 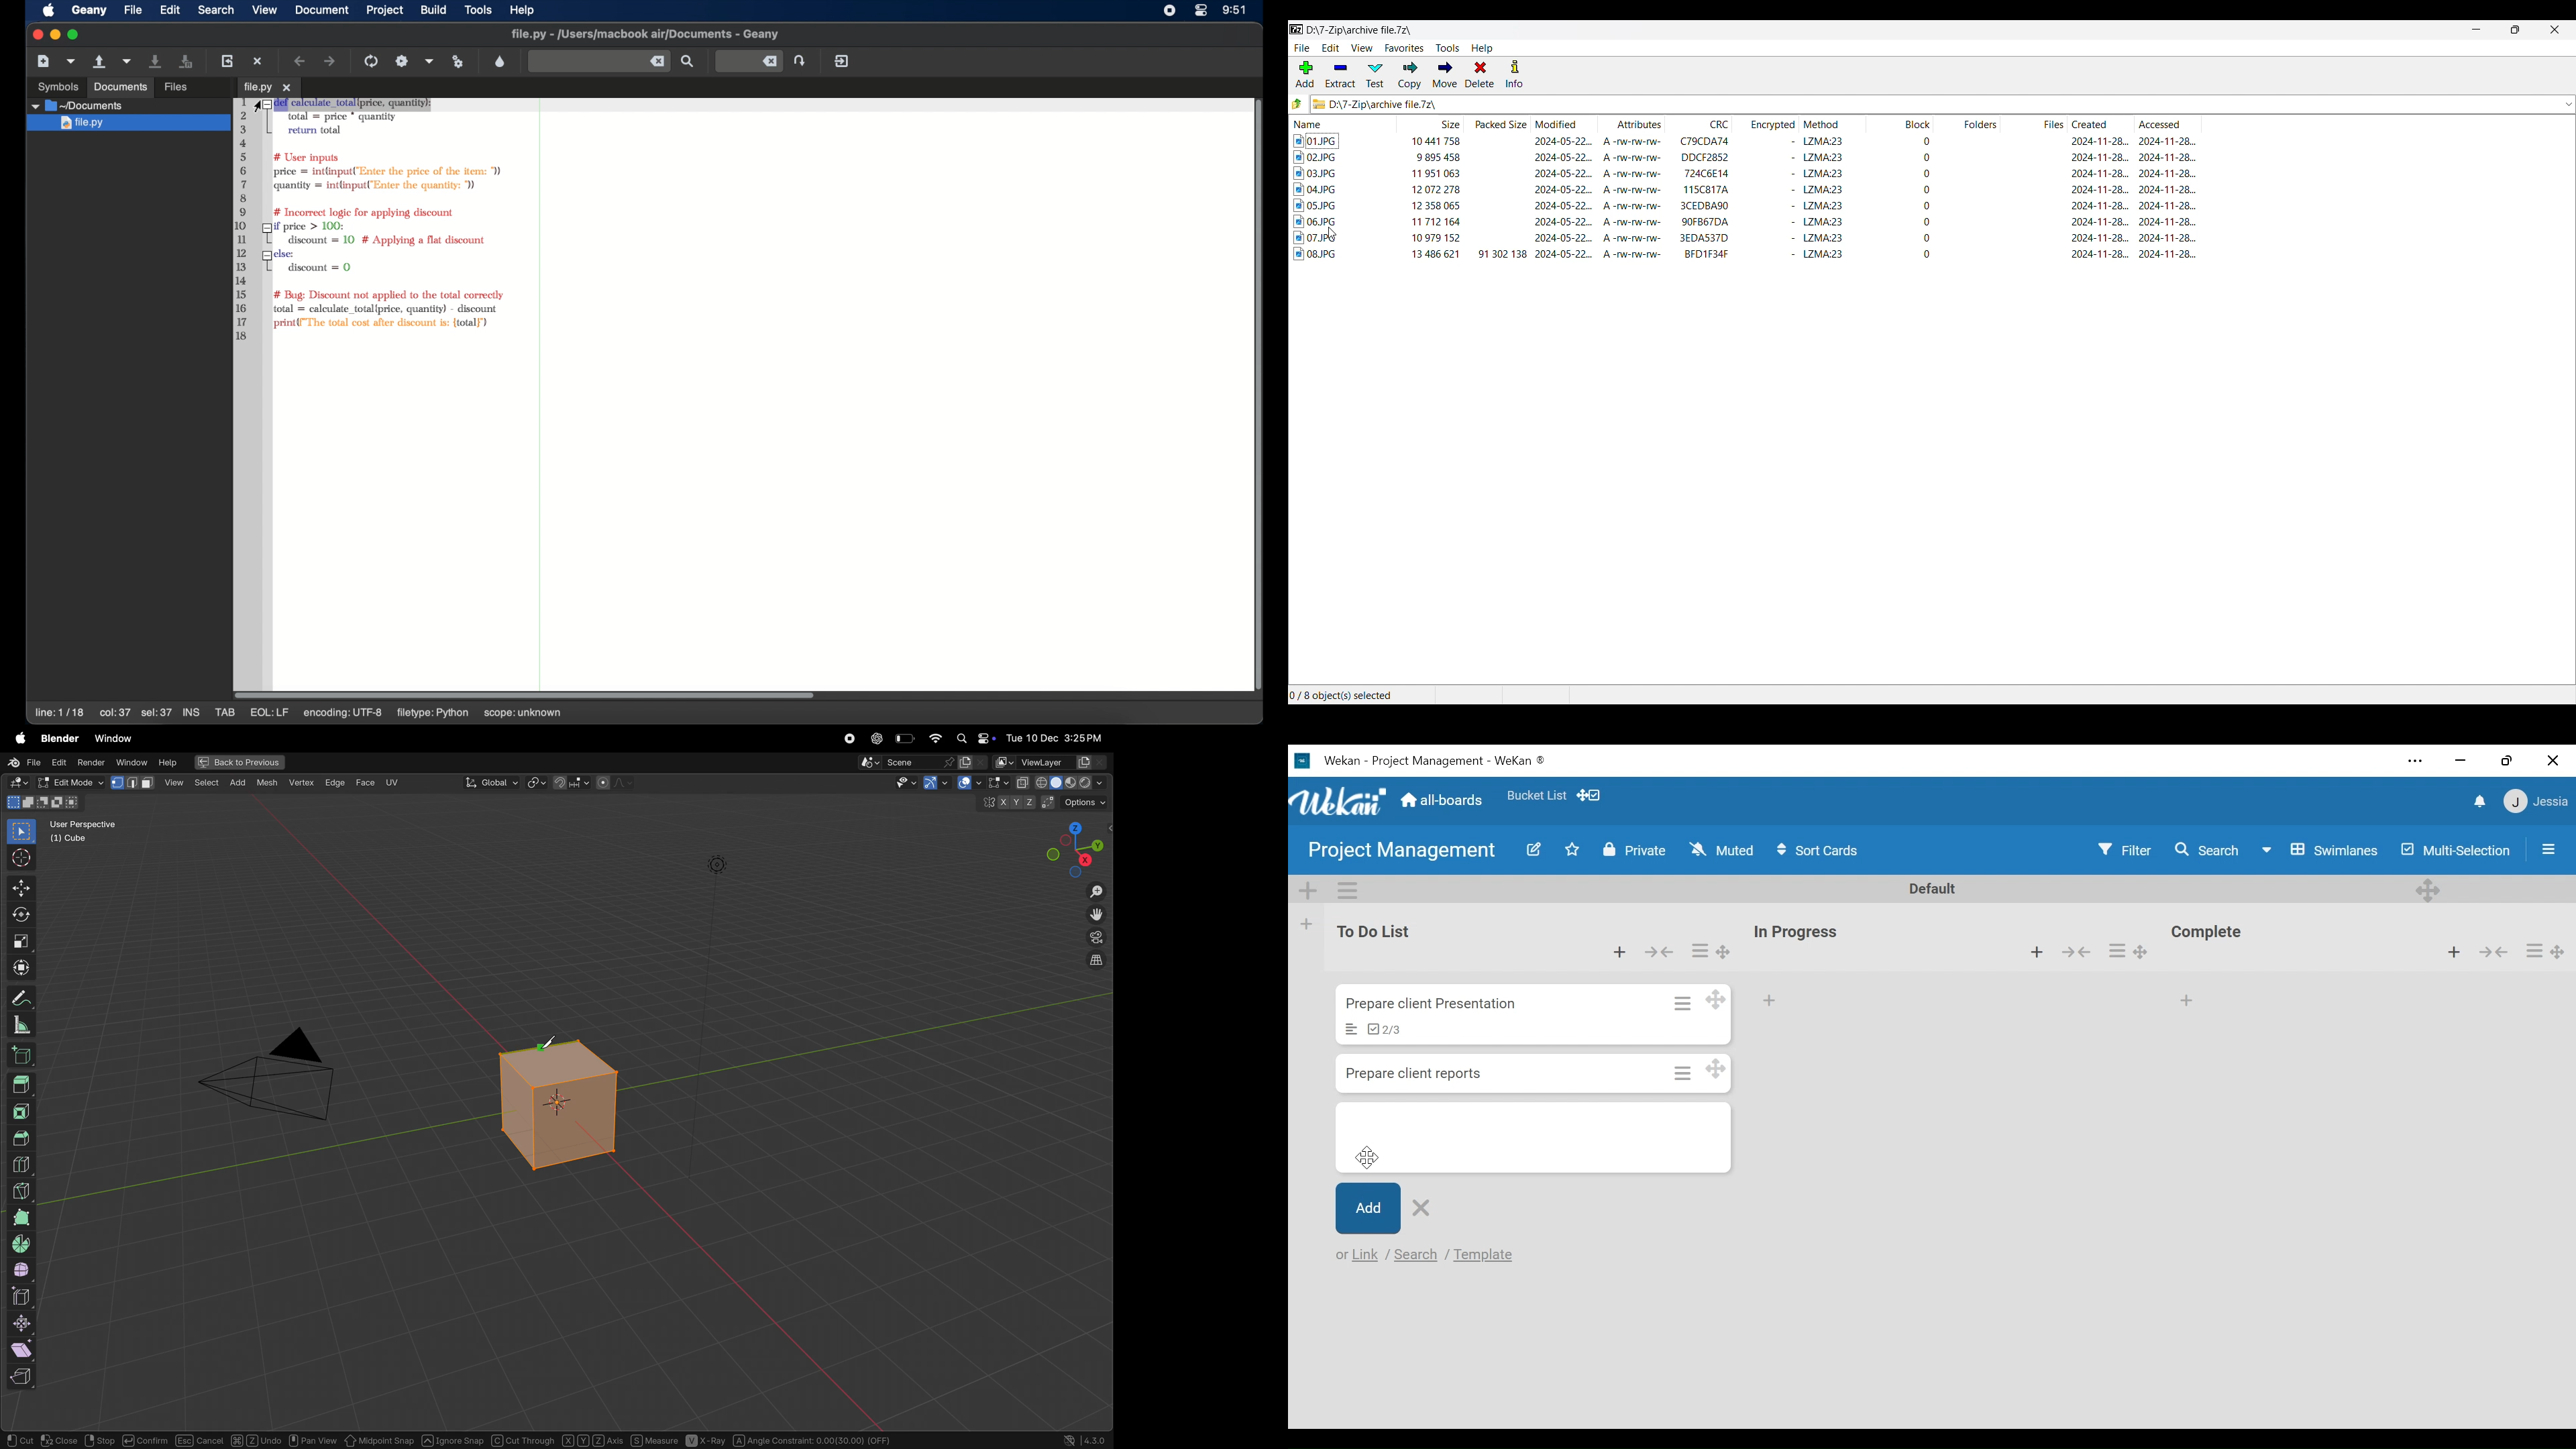 What do you see at coordinates (135, 782) in the screenshot?
I see `View` at bounding box center [135, 782].